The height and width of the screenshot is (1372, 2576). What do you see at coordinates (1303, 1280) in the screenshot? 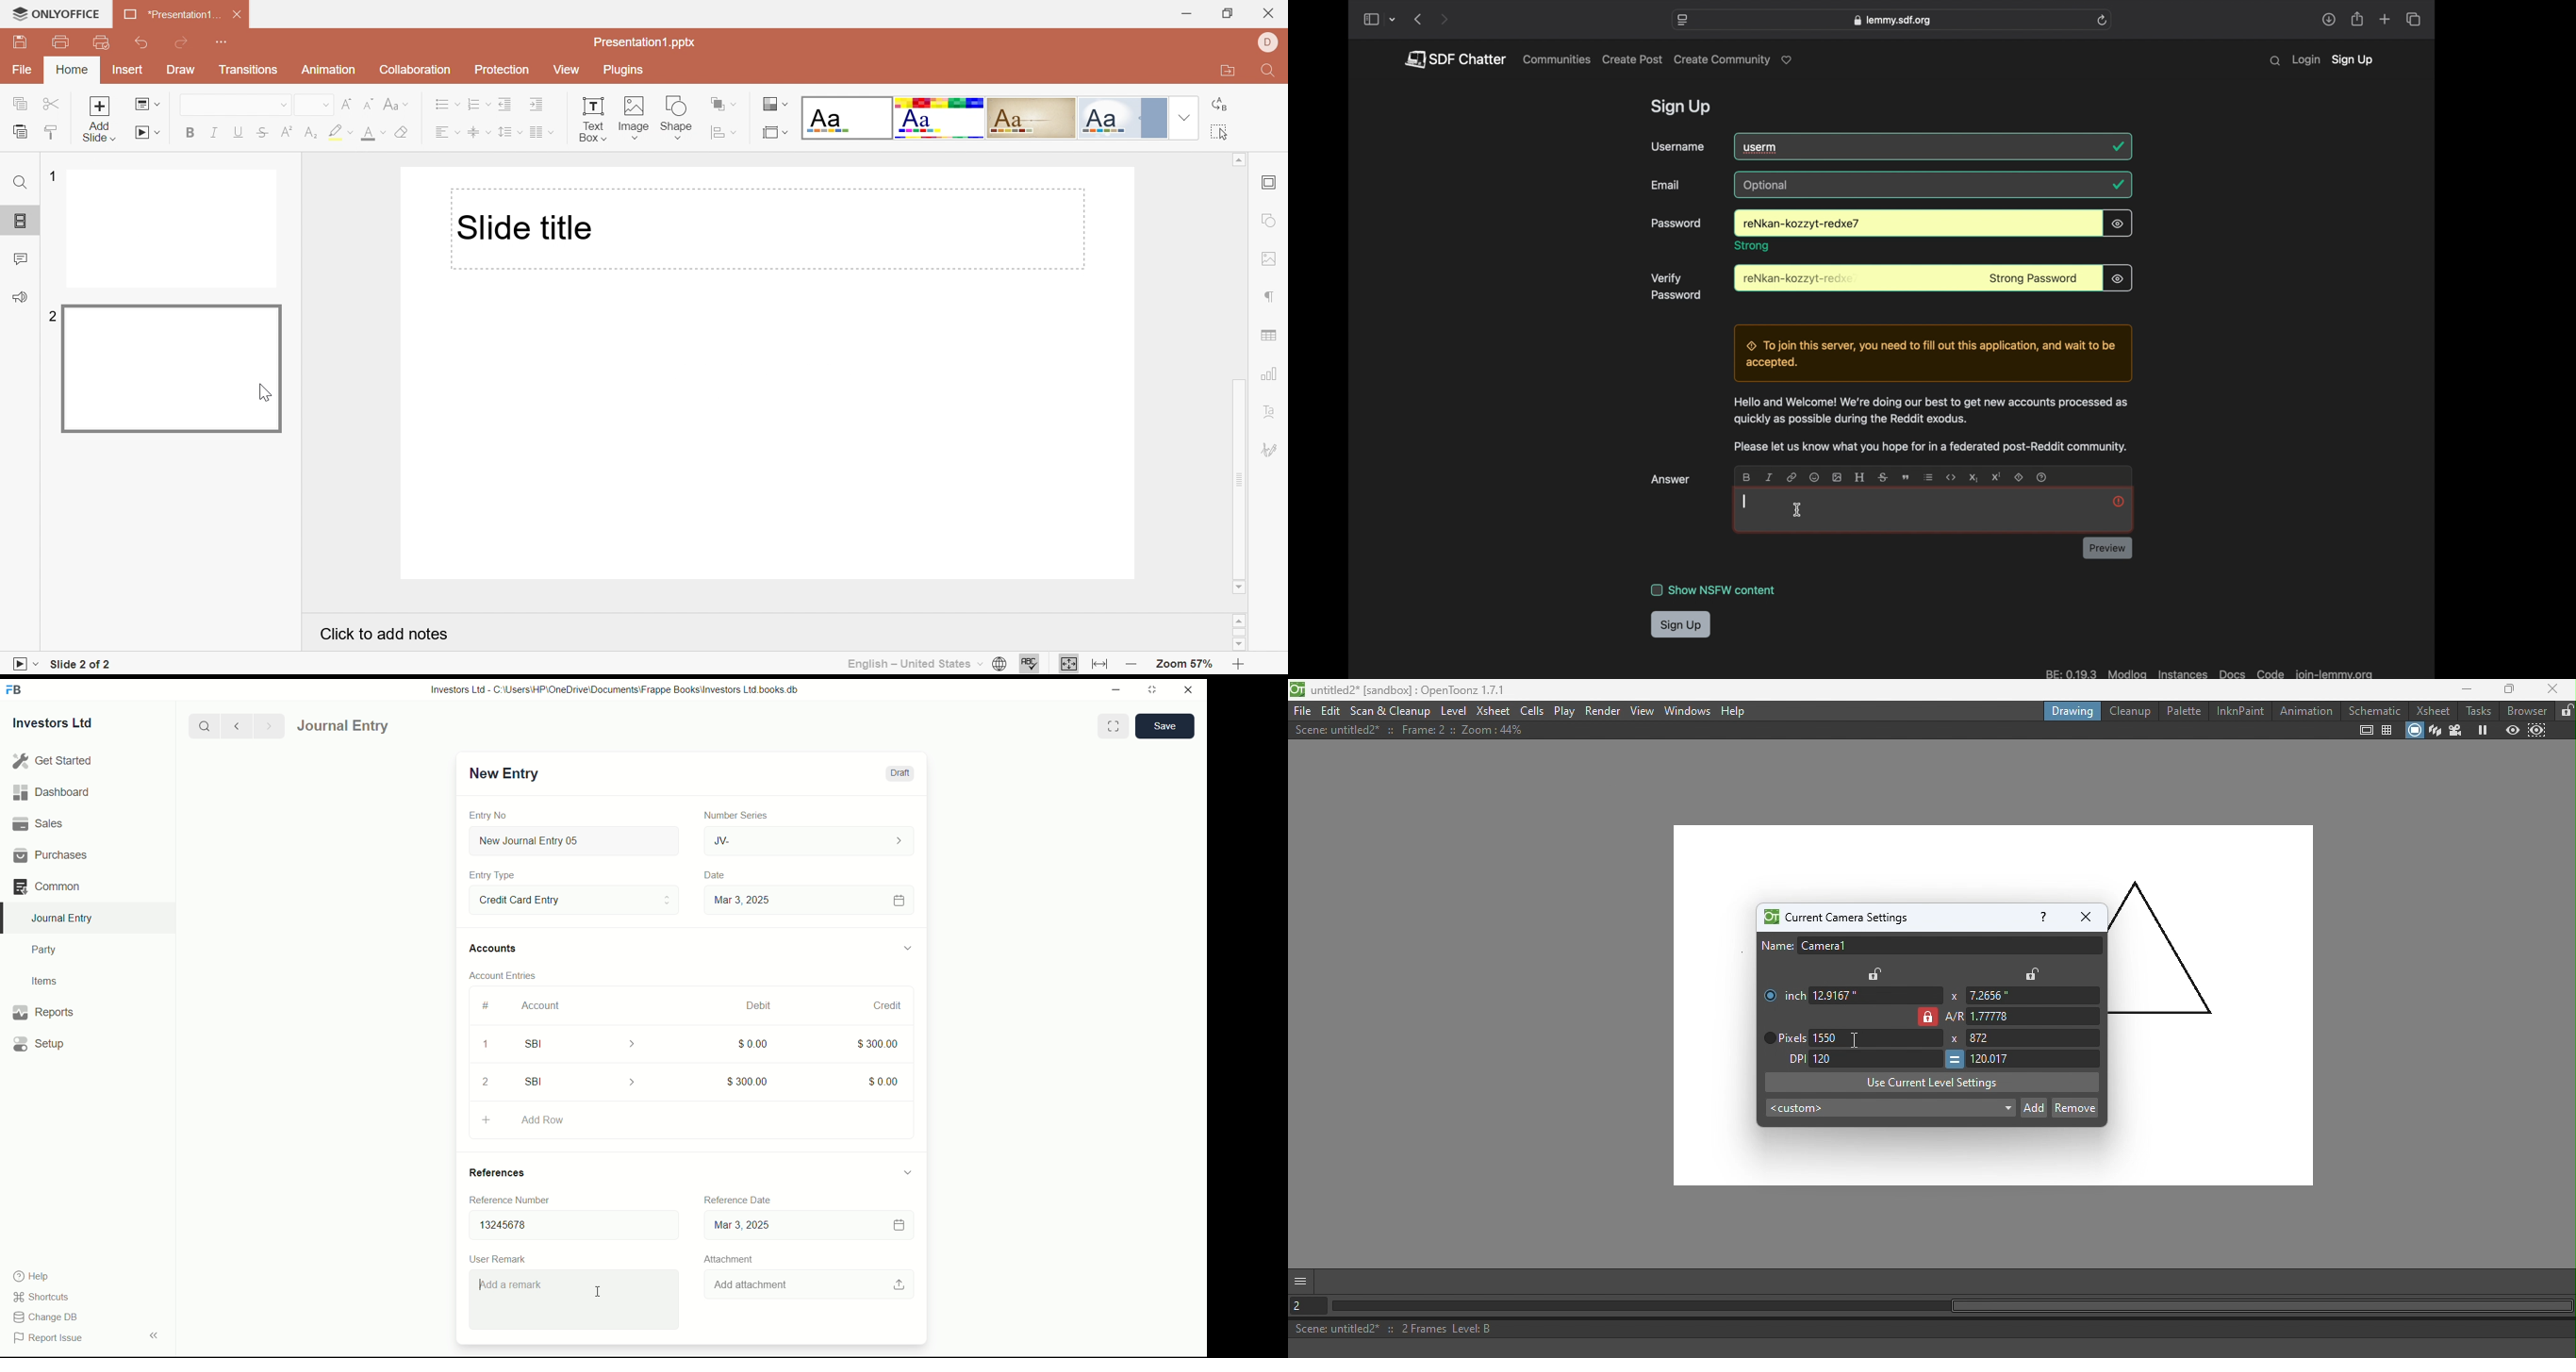
I see `More options` at bounding box center [1303, 1280].